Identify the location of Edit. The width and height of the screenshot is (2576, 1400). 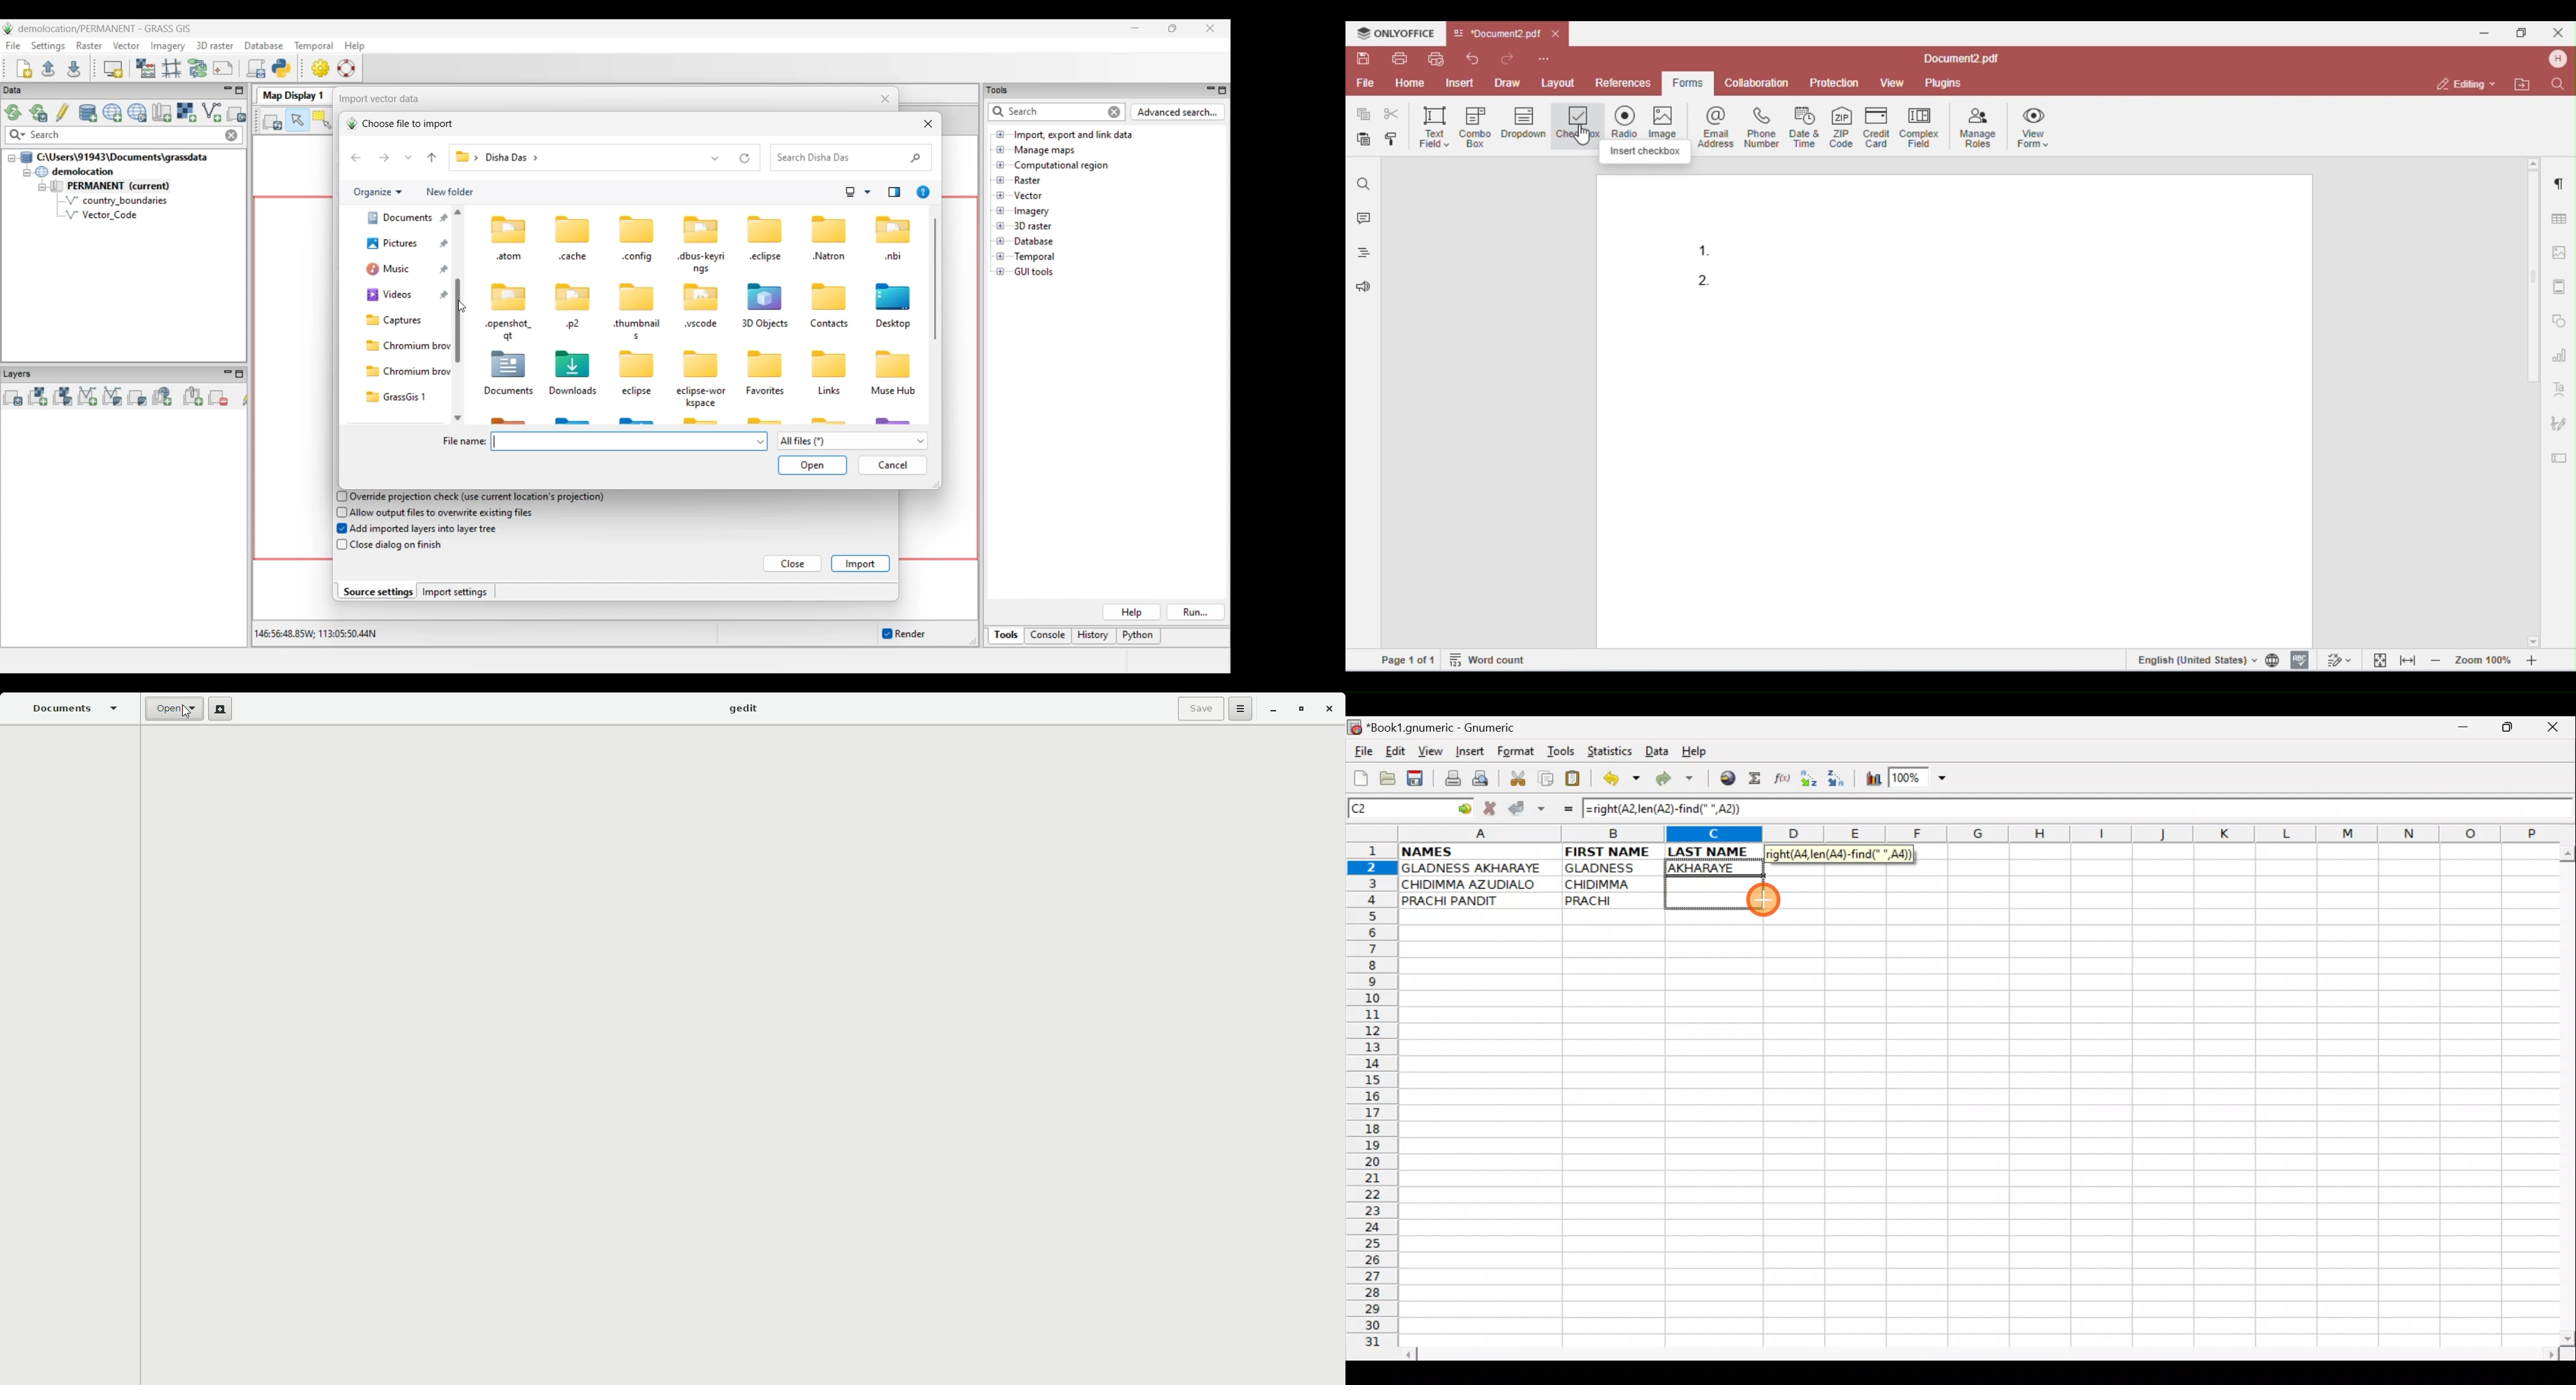
(1395, 751).